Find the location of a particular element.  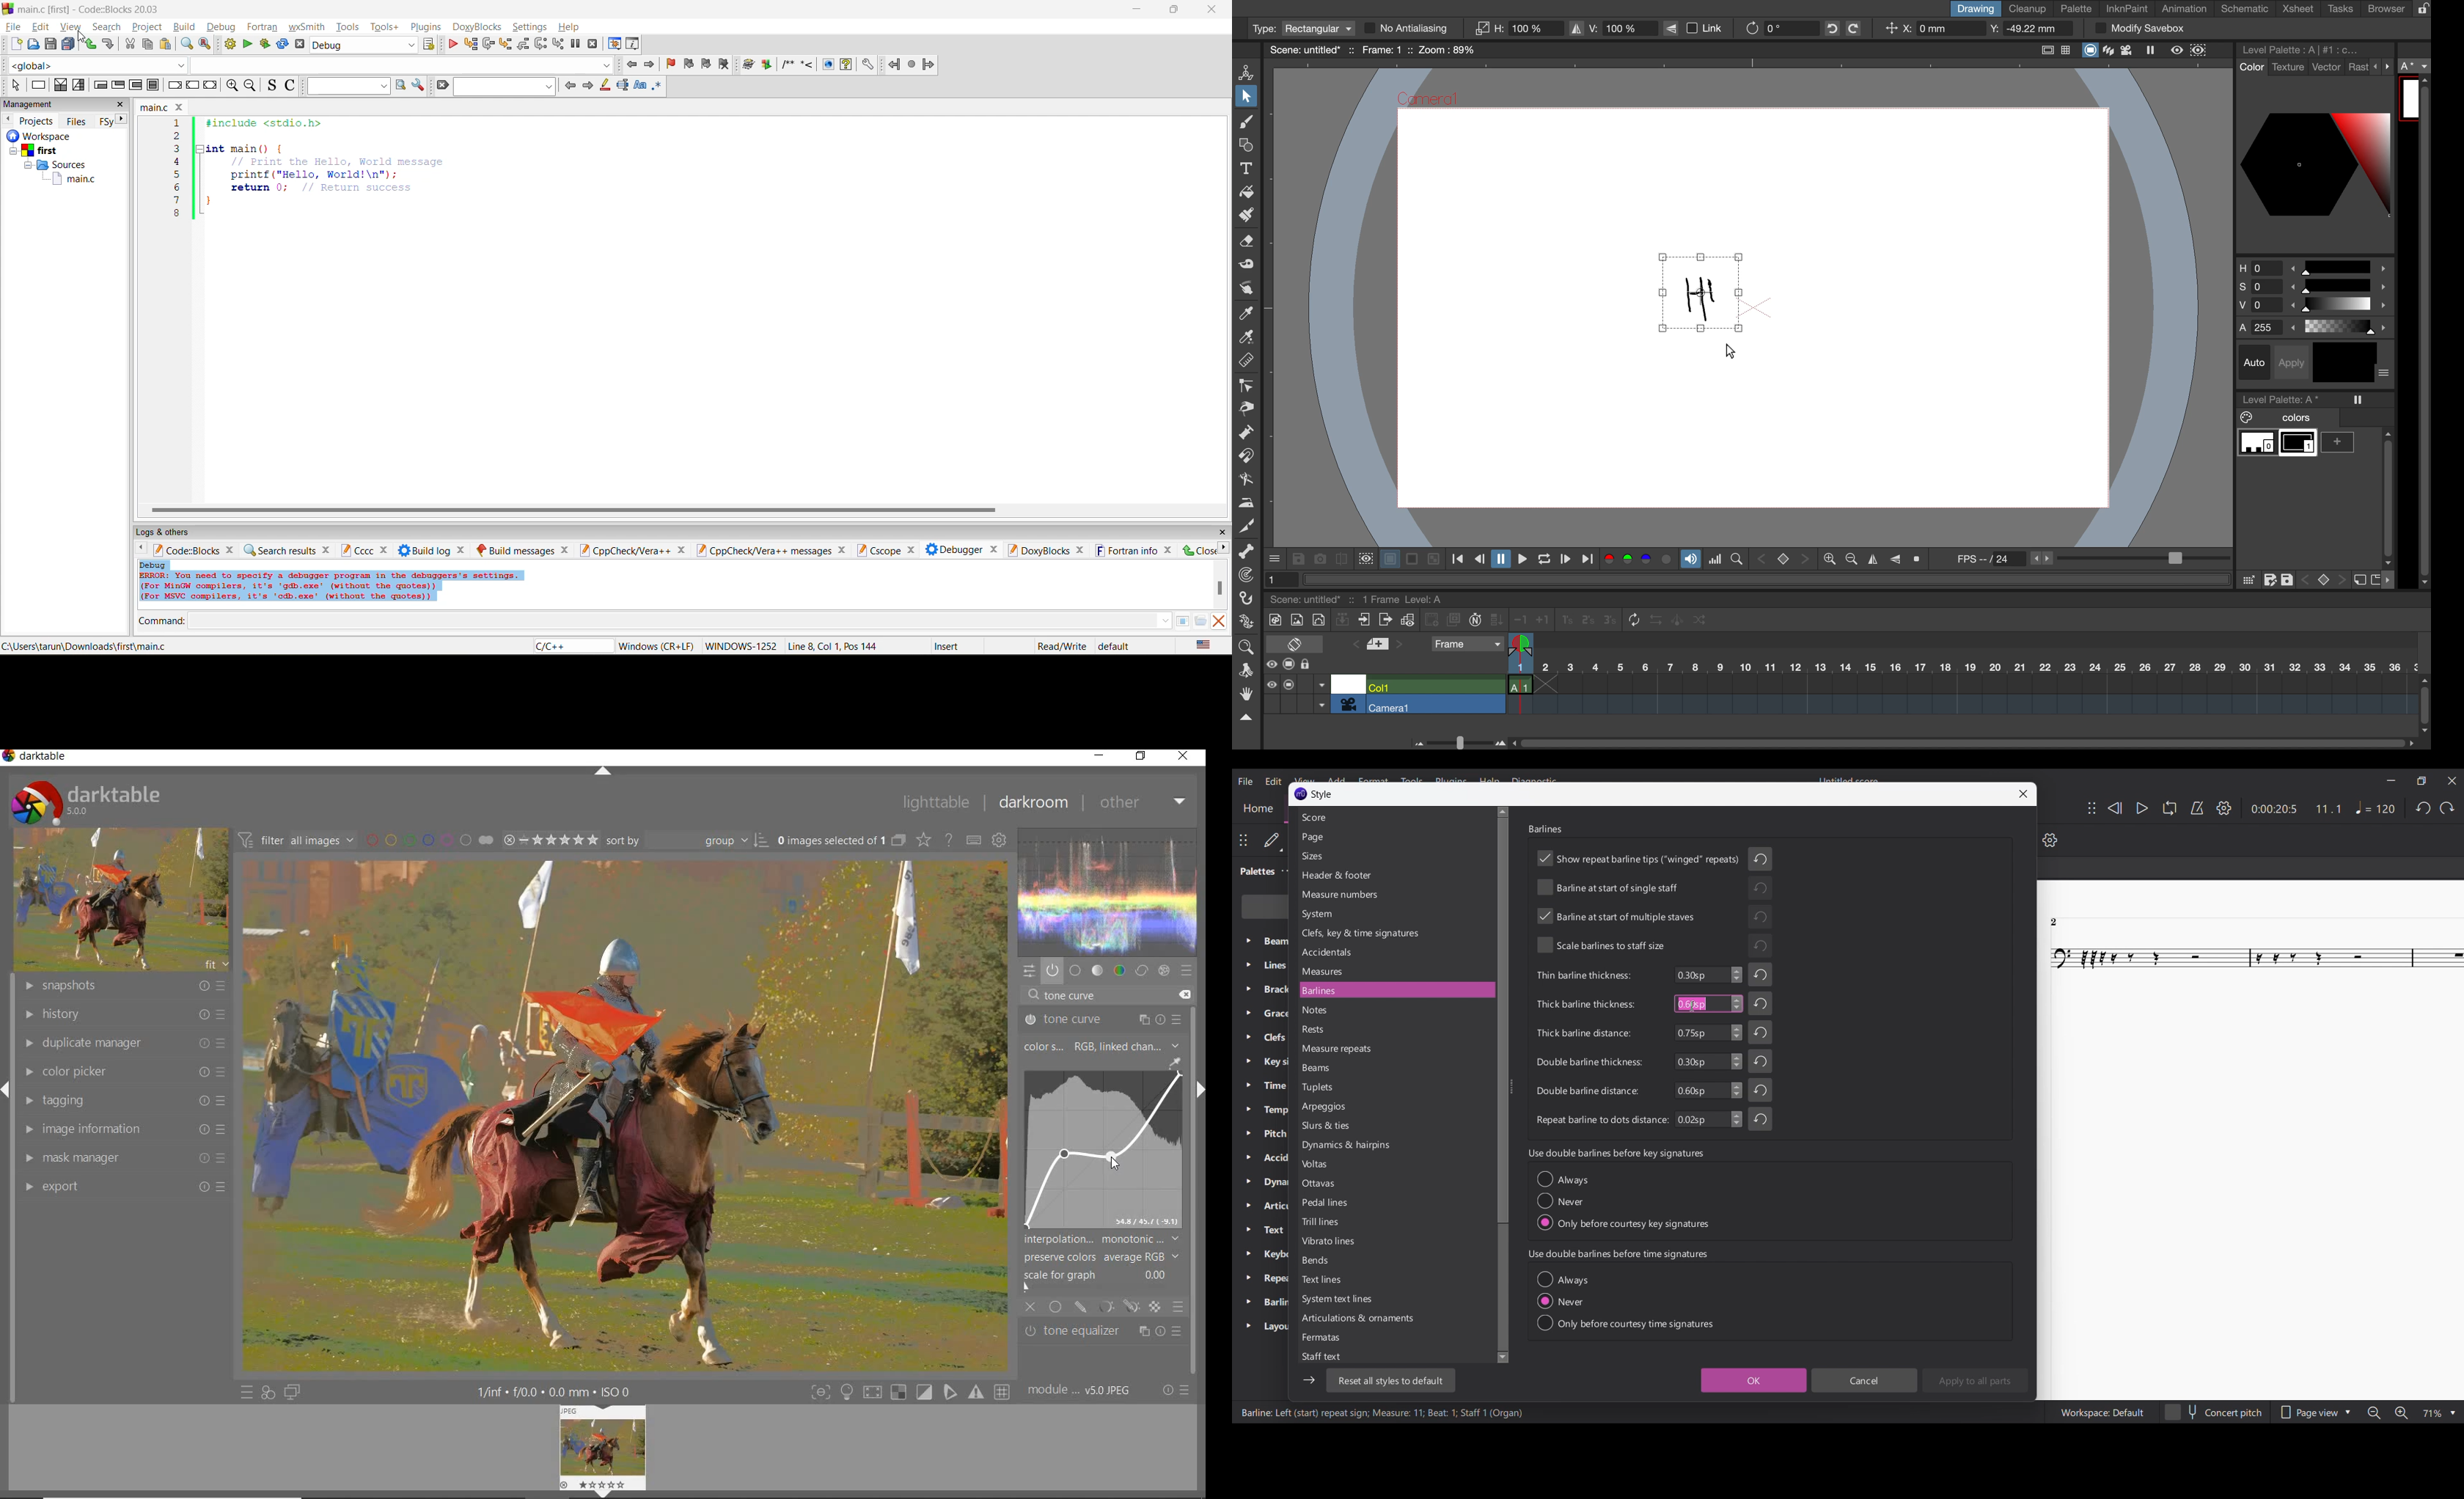

HTML help is located at coordinates (848, 65).